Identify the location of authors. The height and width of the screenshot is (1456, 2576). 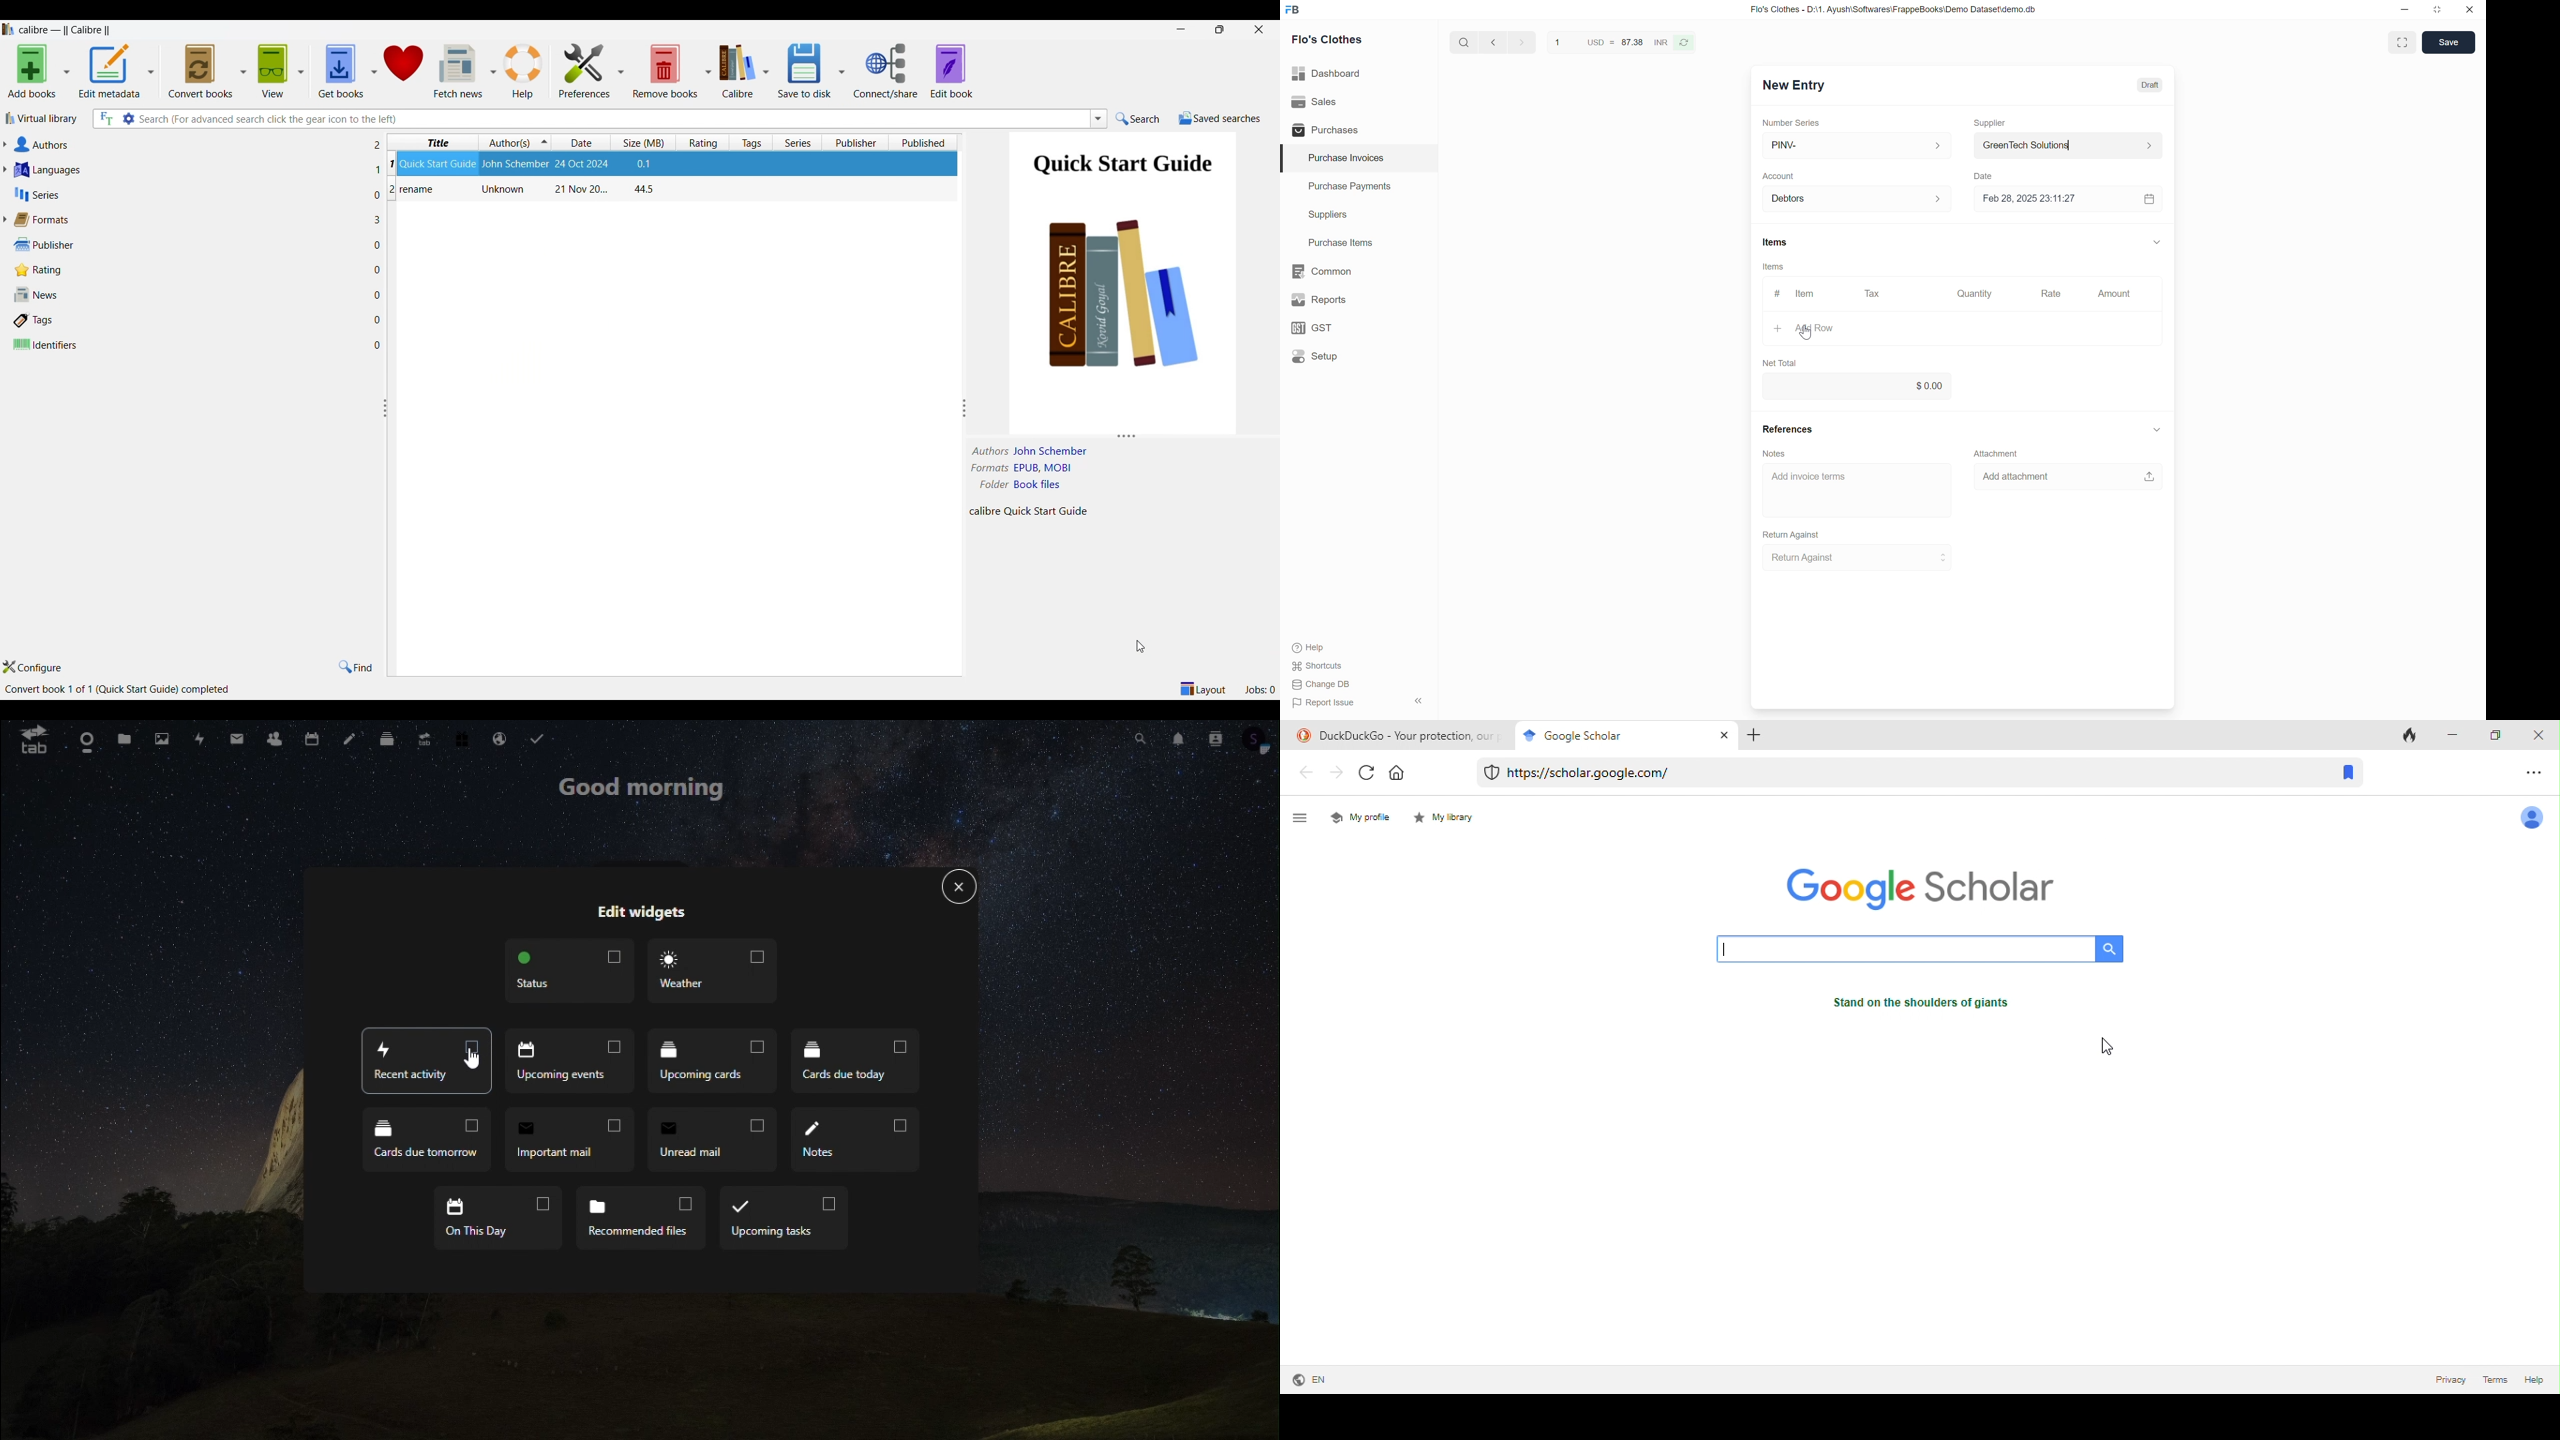
(991, 451).